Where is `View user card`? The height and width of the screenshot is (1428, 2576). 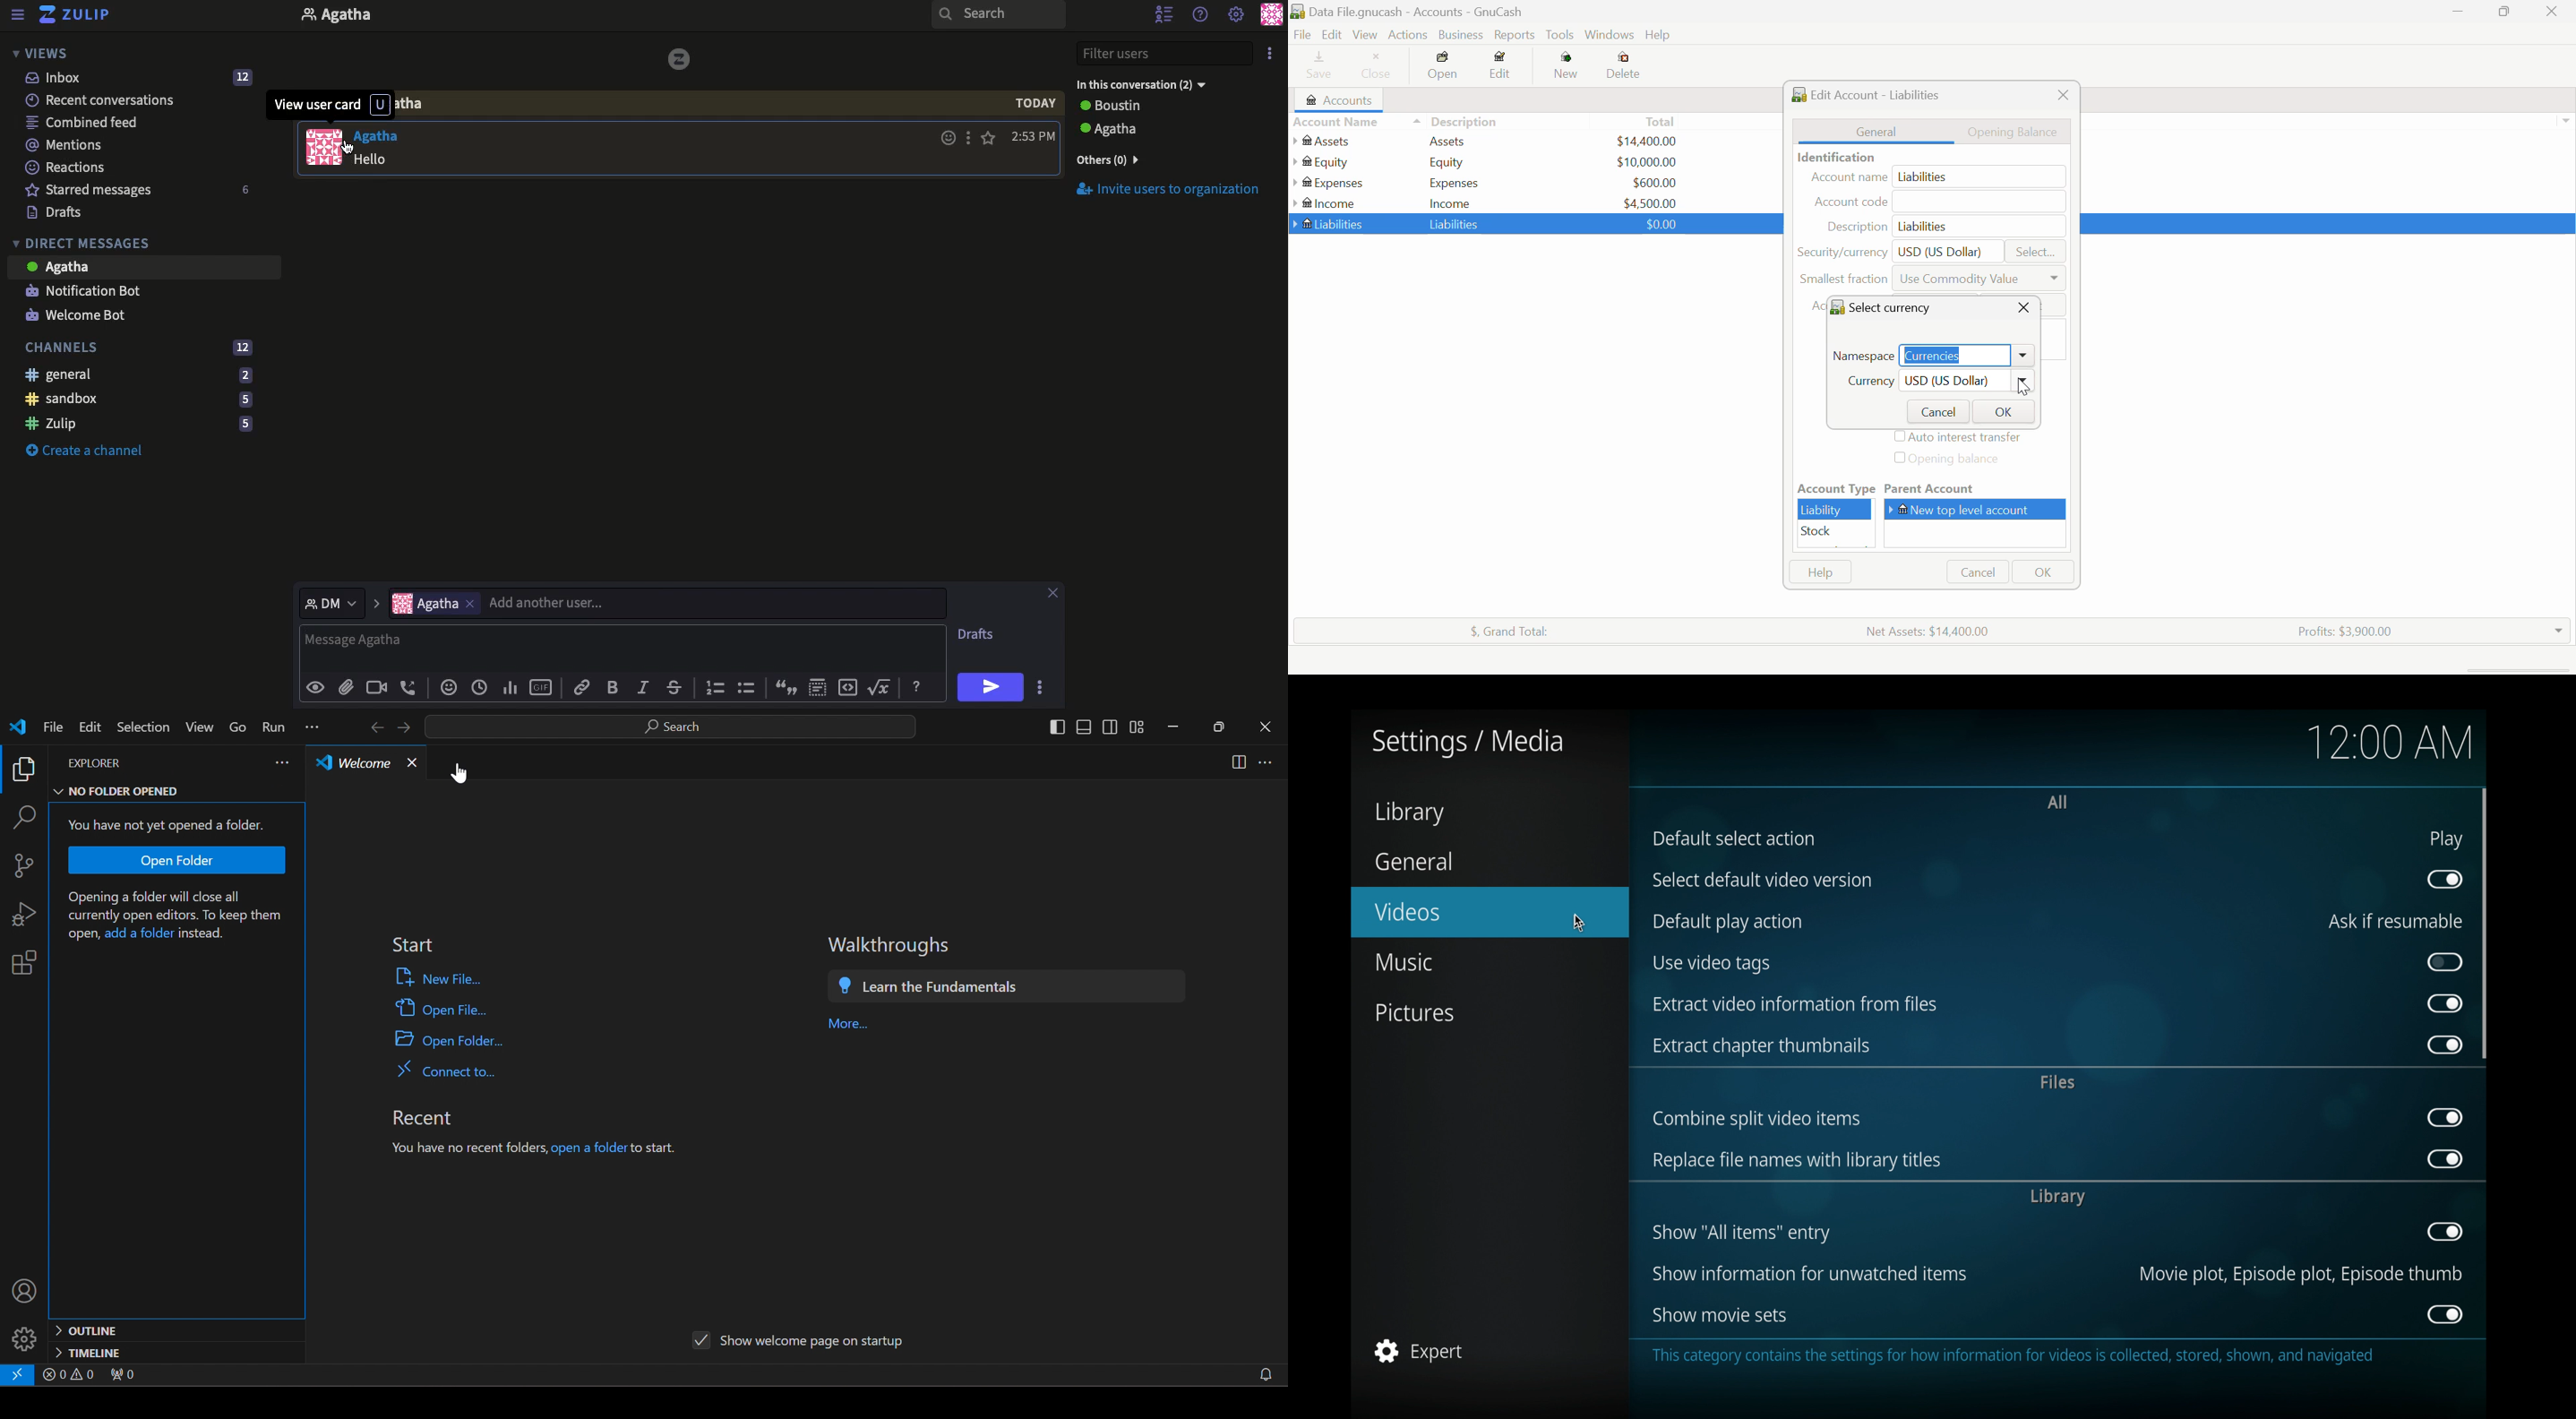 View user card is located at coordinates (333, 105).